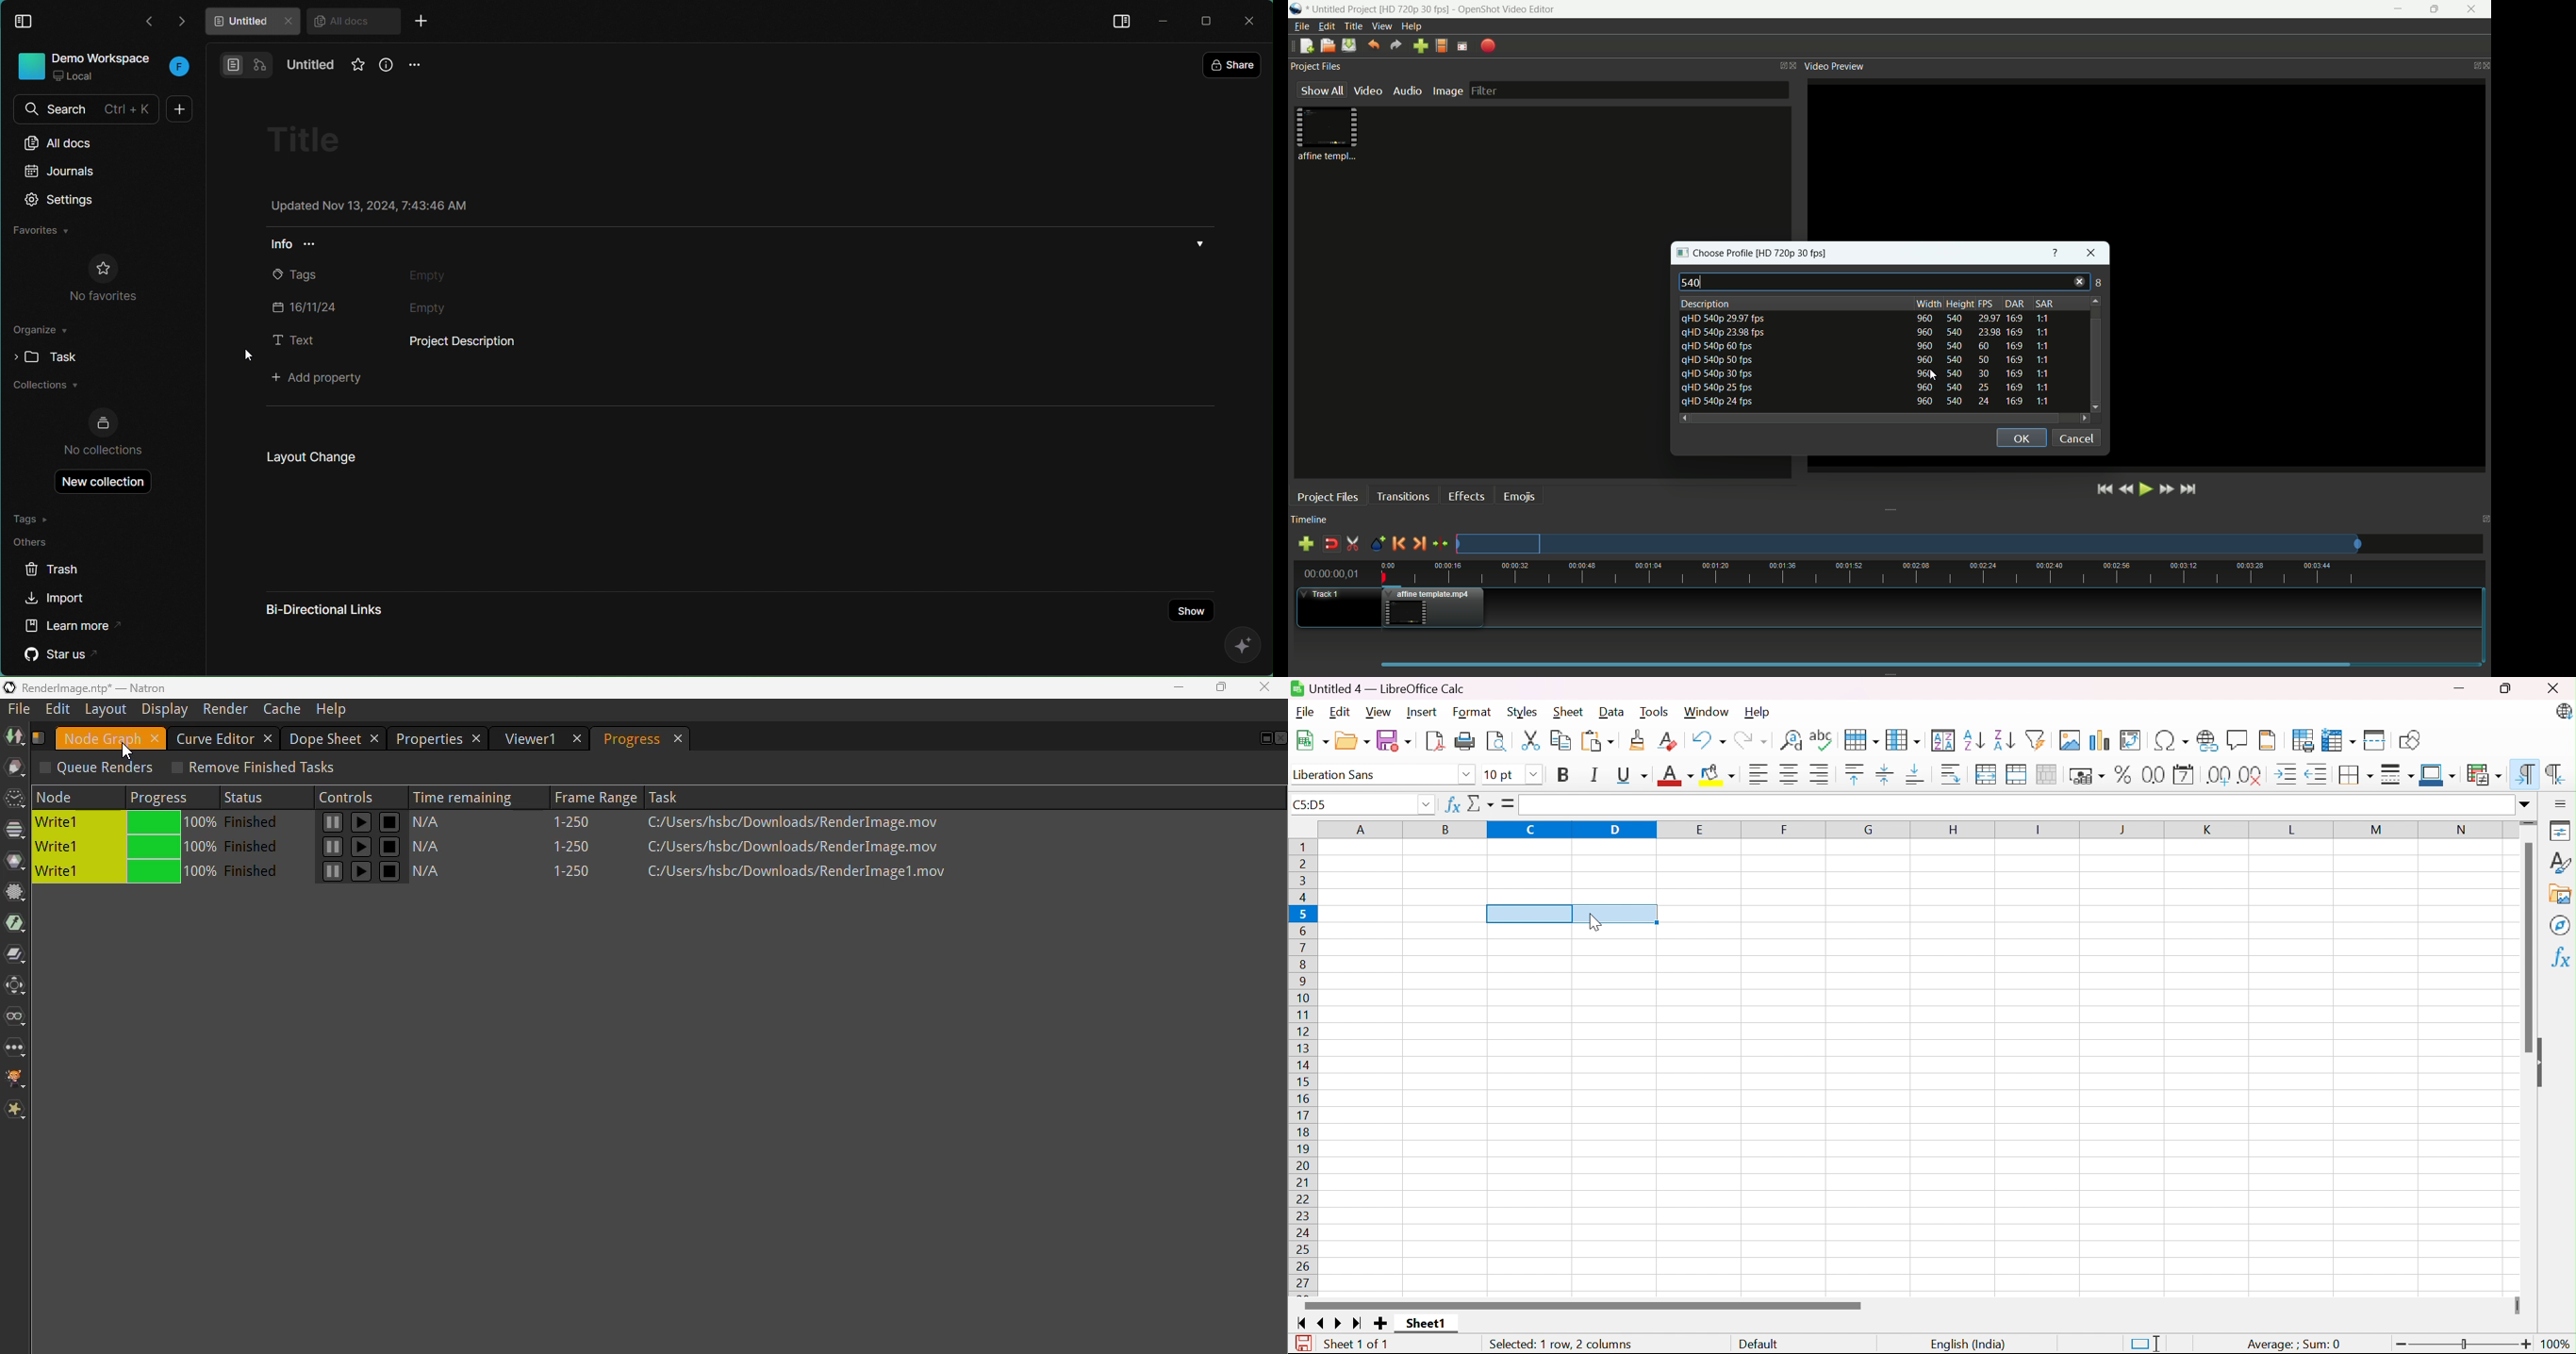 Image resolution: width=2576 pixels, height=1372 pixels. Describe the element at coordinates (1339, 713) in the screenshot. I see `Edit` at that location.